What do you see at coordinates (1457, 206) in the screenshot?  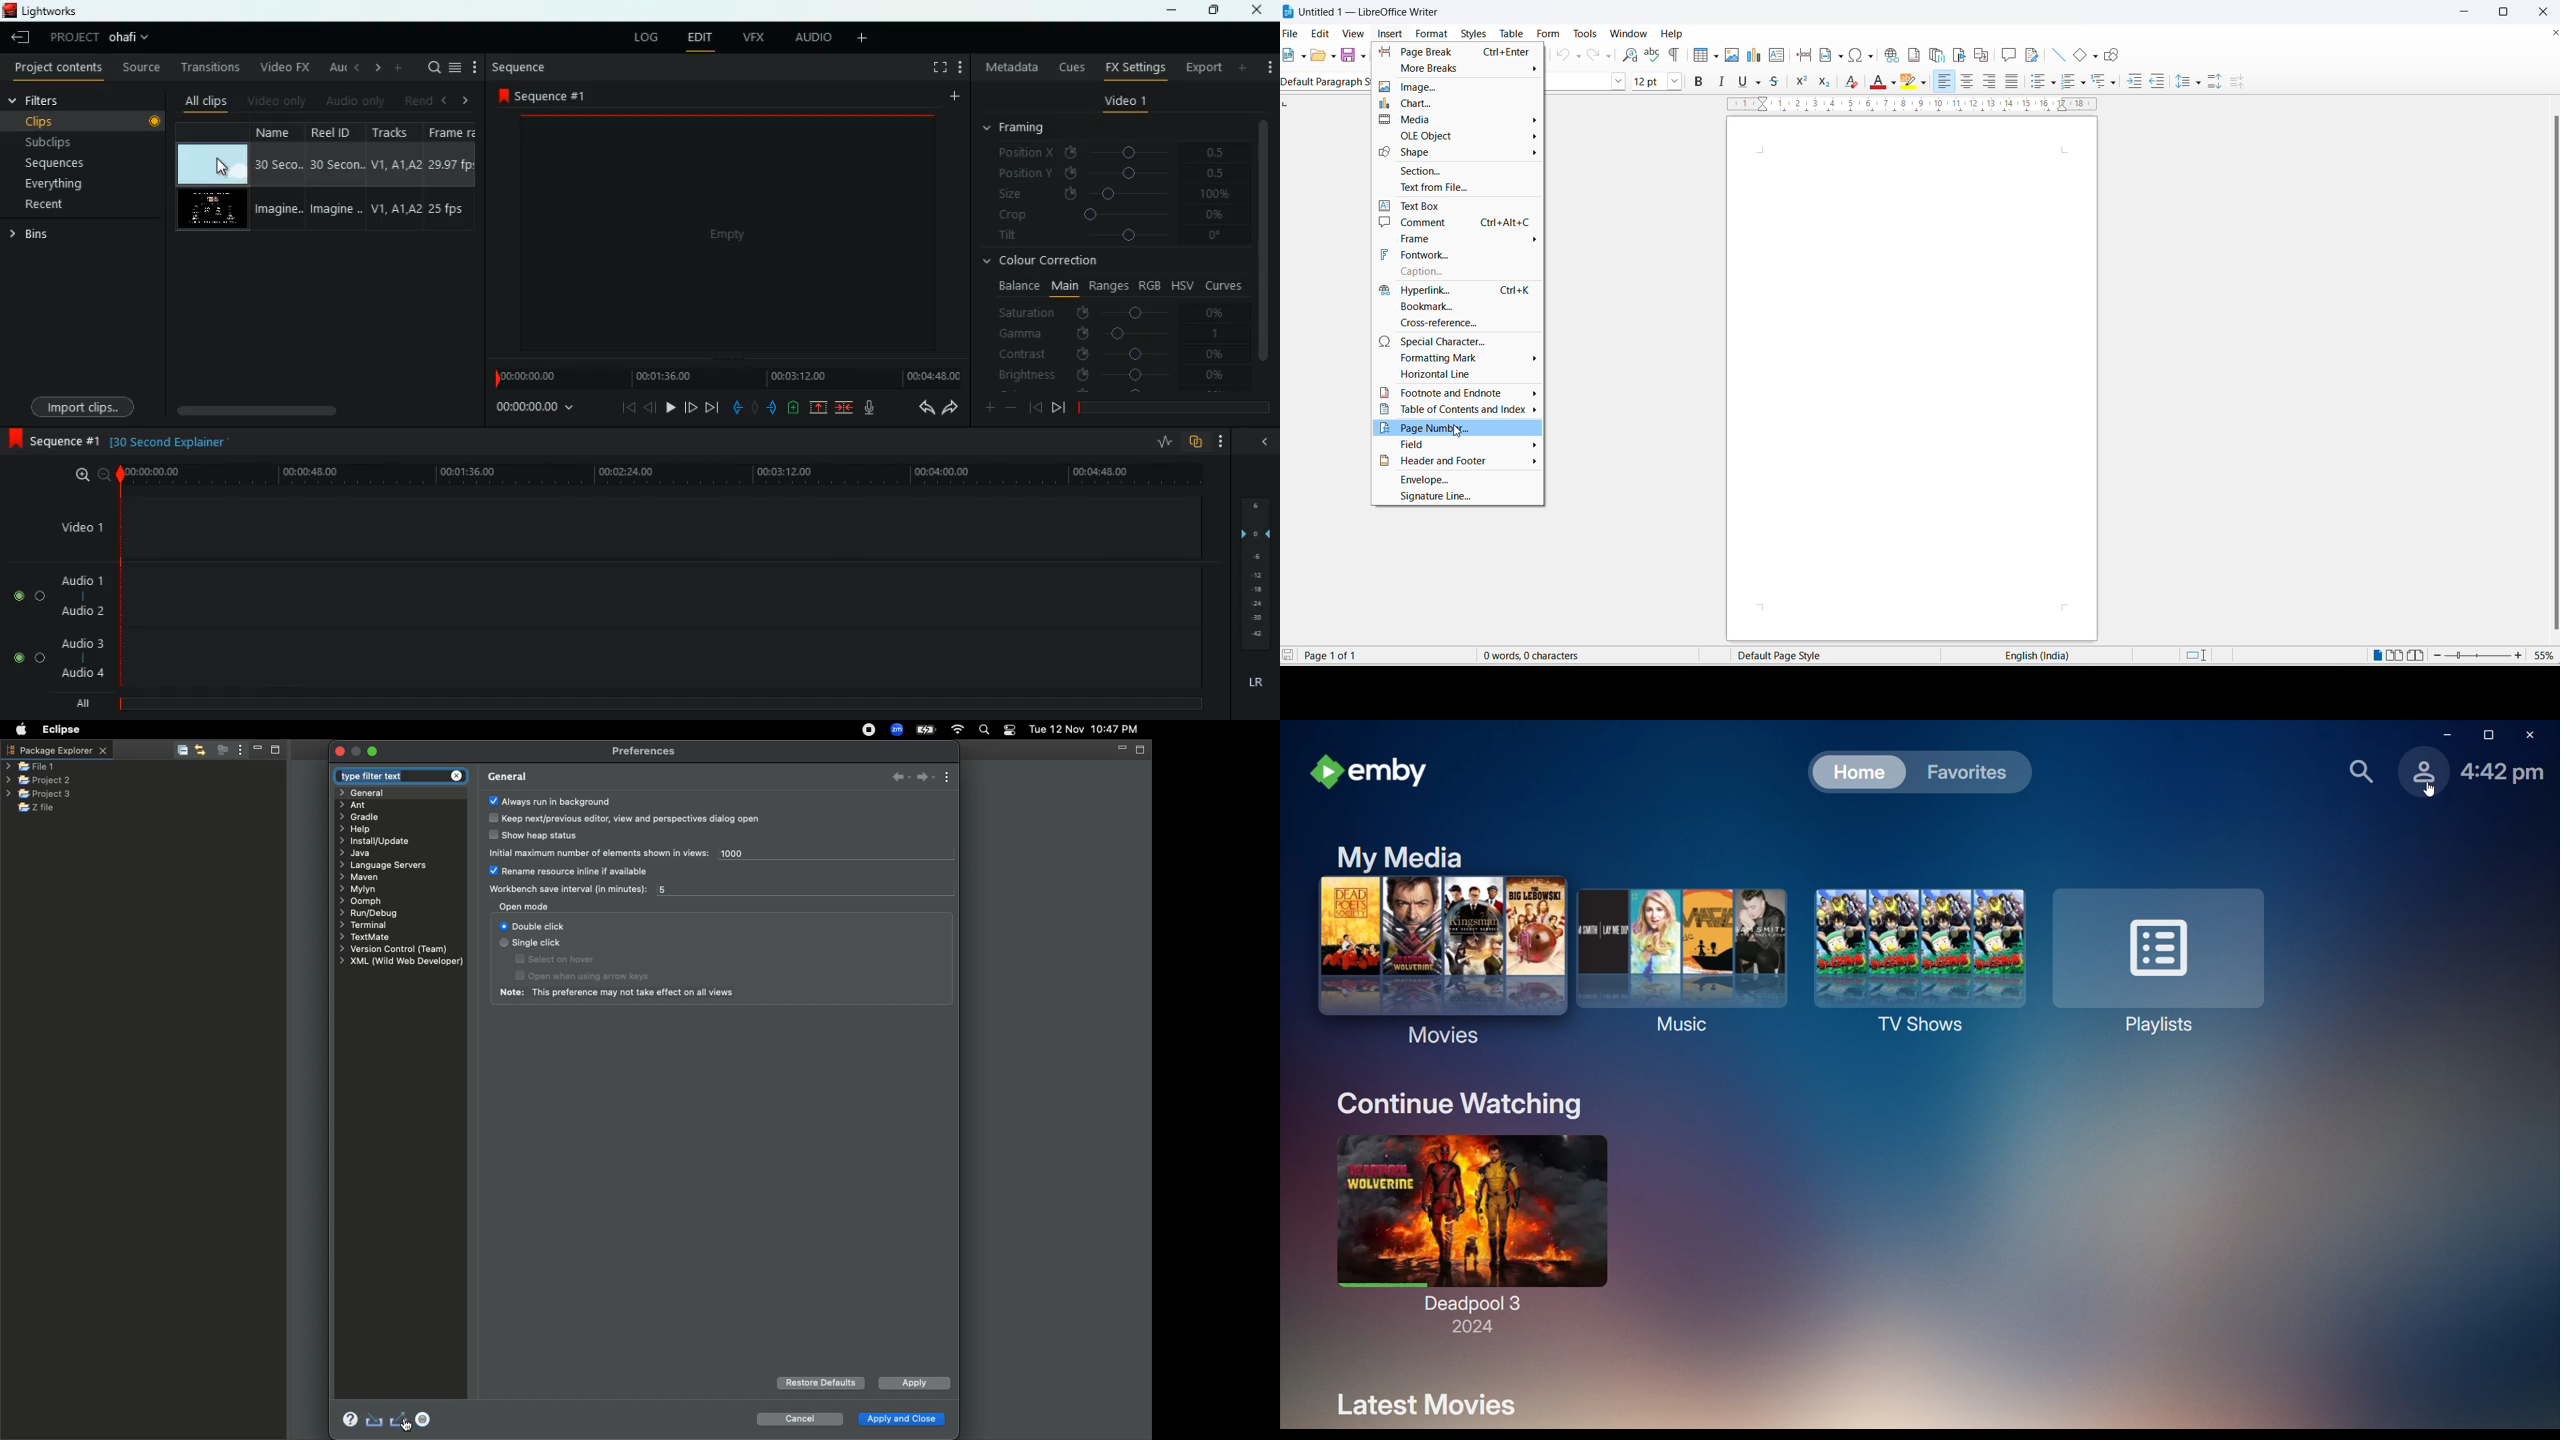 I see `text box` at bounding box center [1457, 206].